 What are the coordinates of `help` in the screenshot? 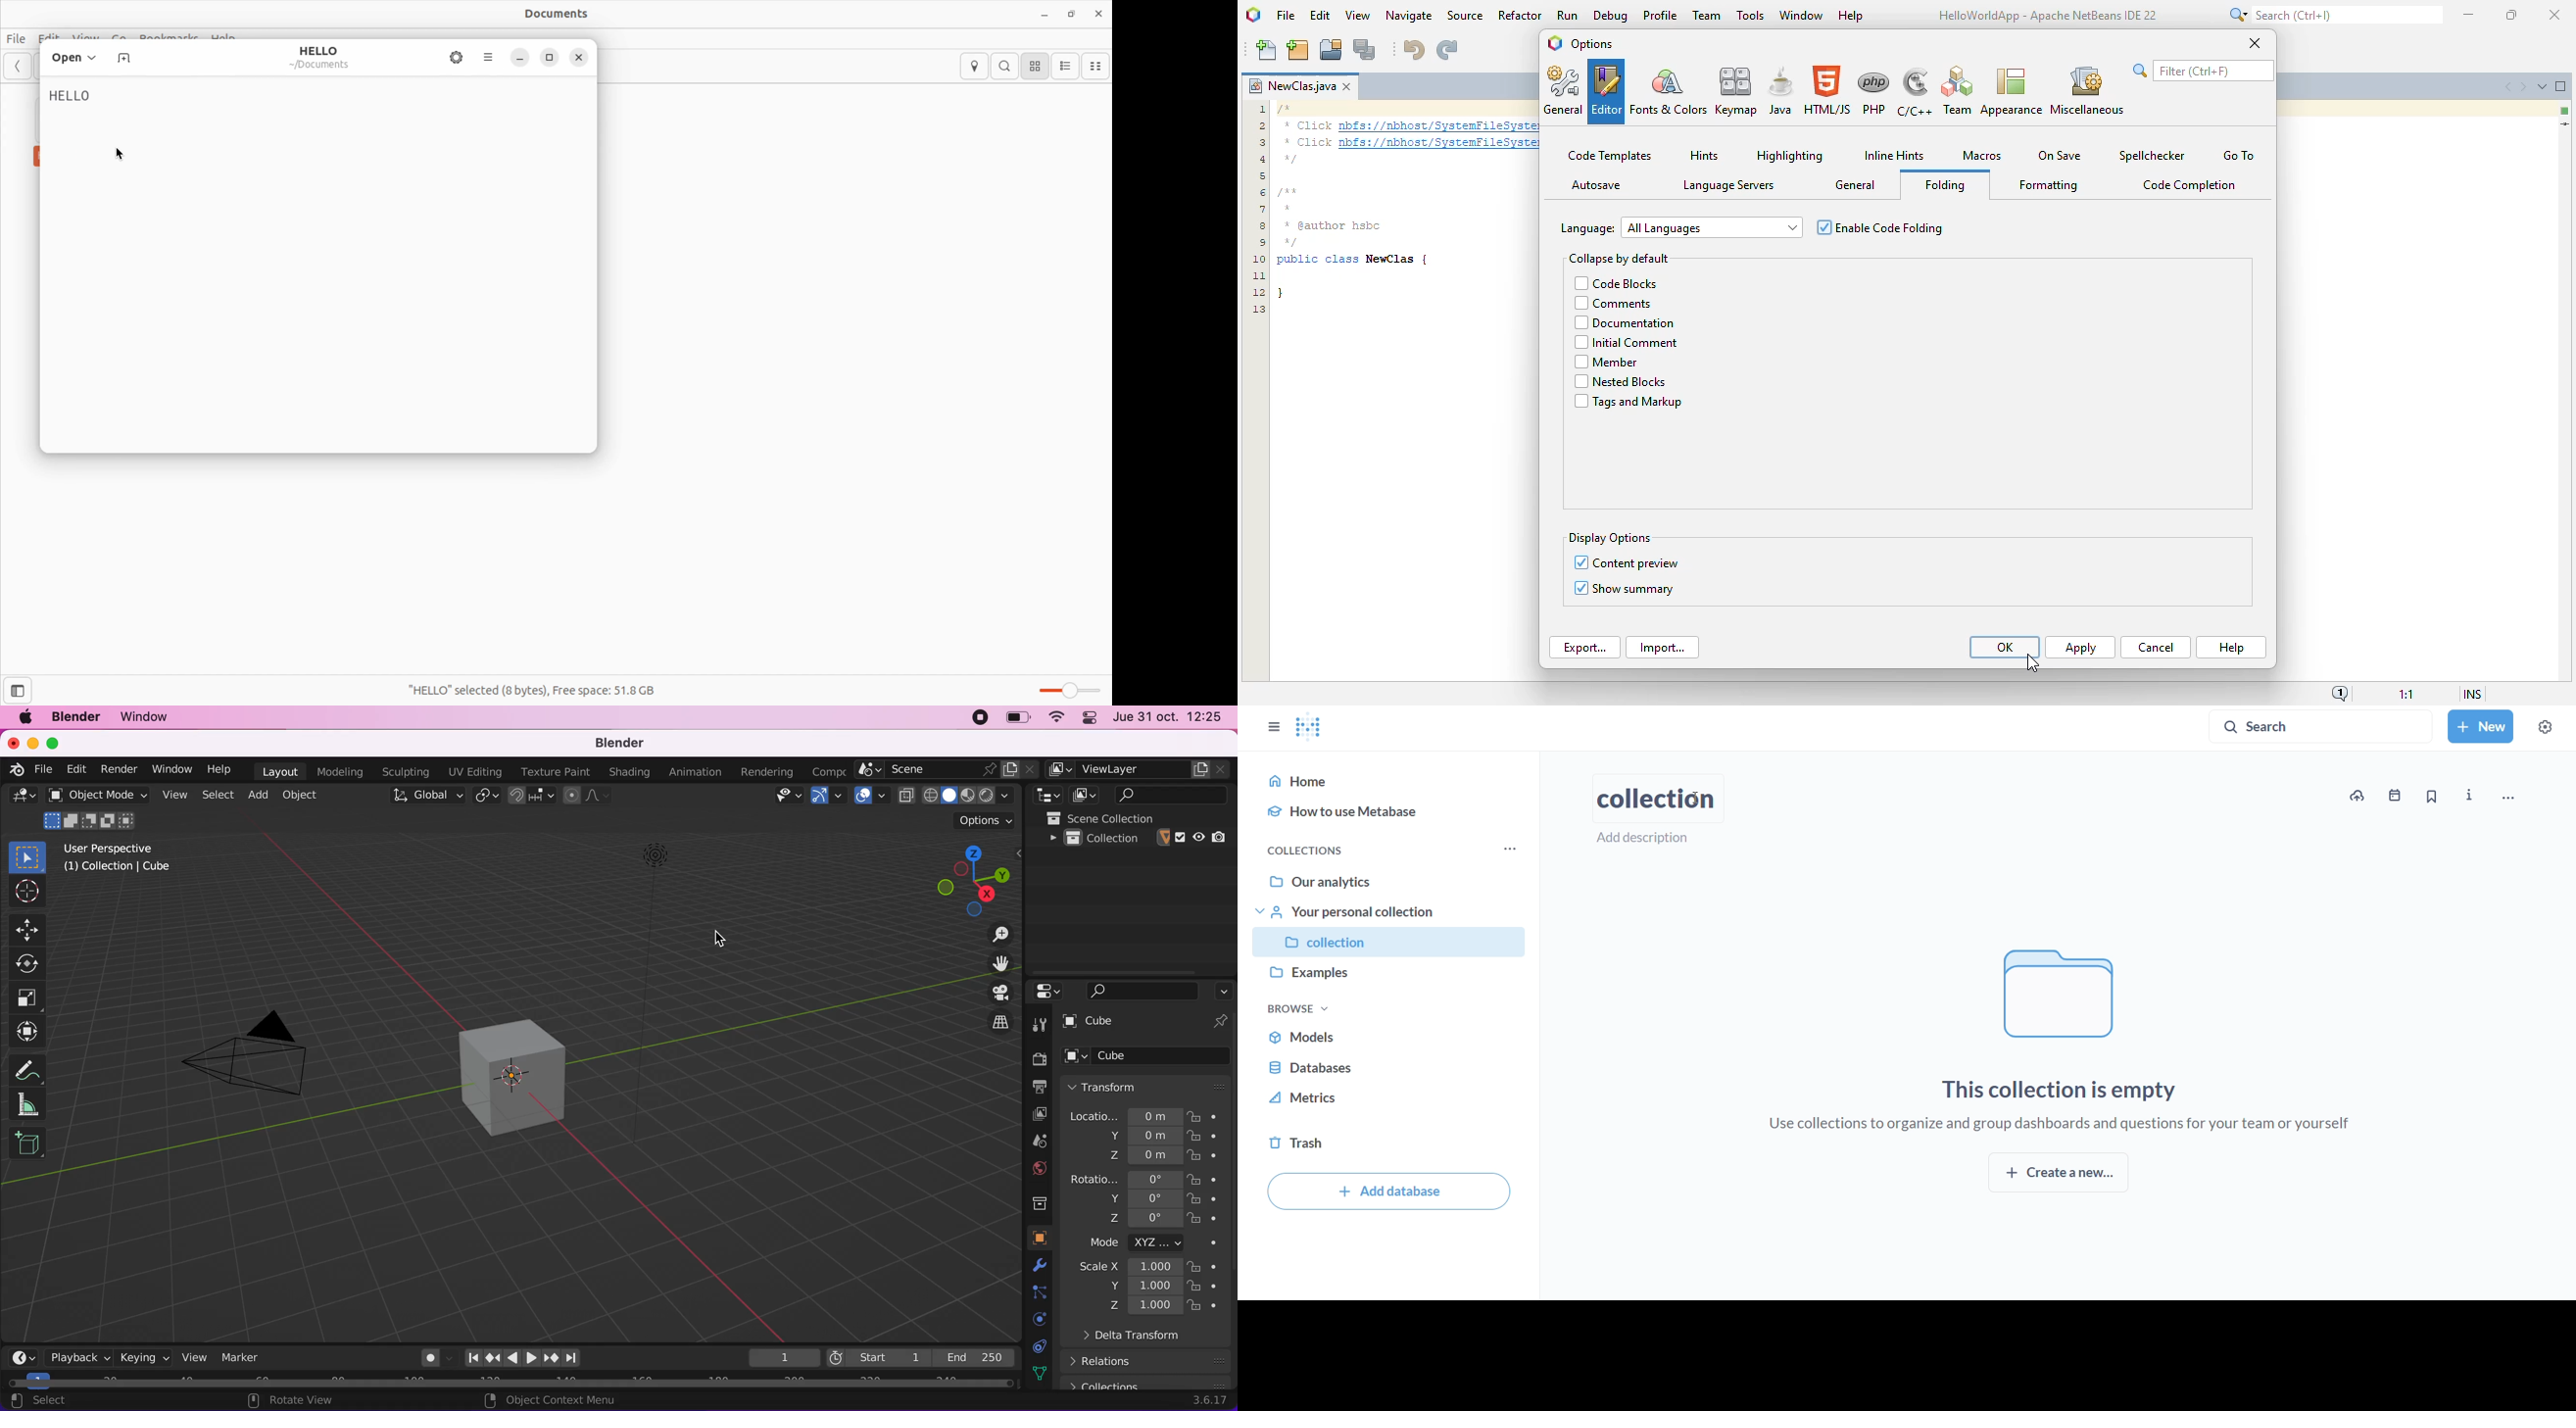 It's located at (219, 769).